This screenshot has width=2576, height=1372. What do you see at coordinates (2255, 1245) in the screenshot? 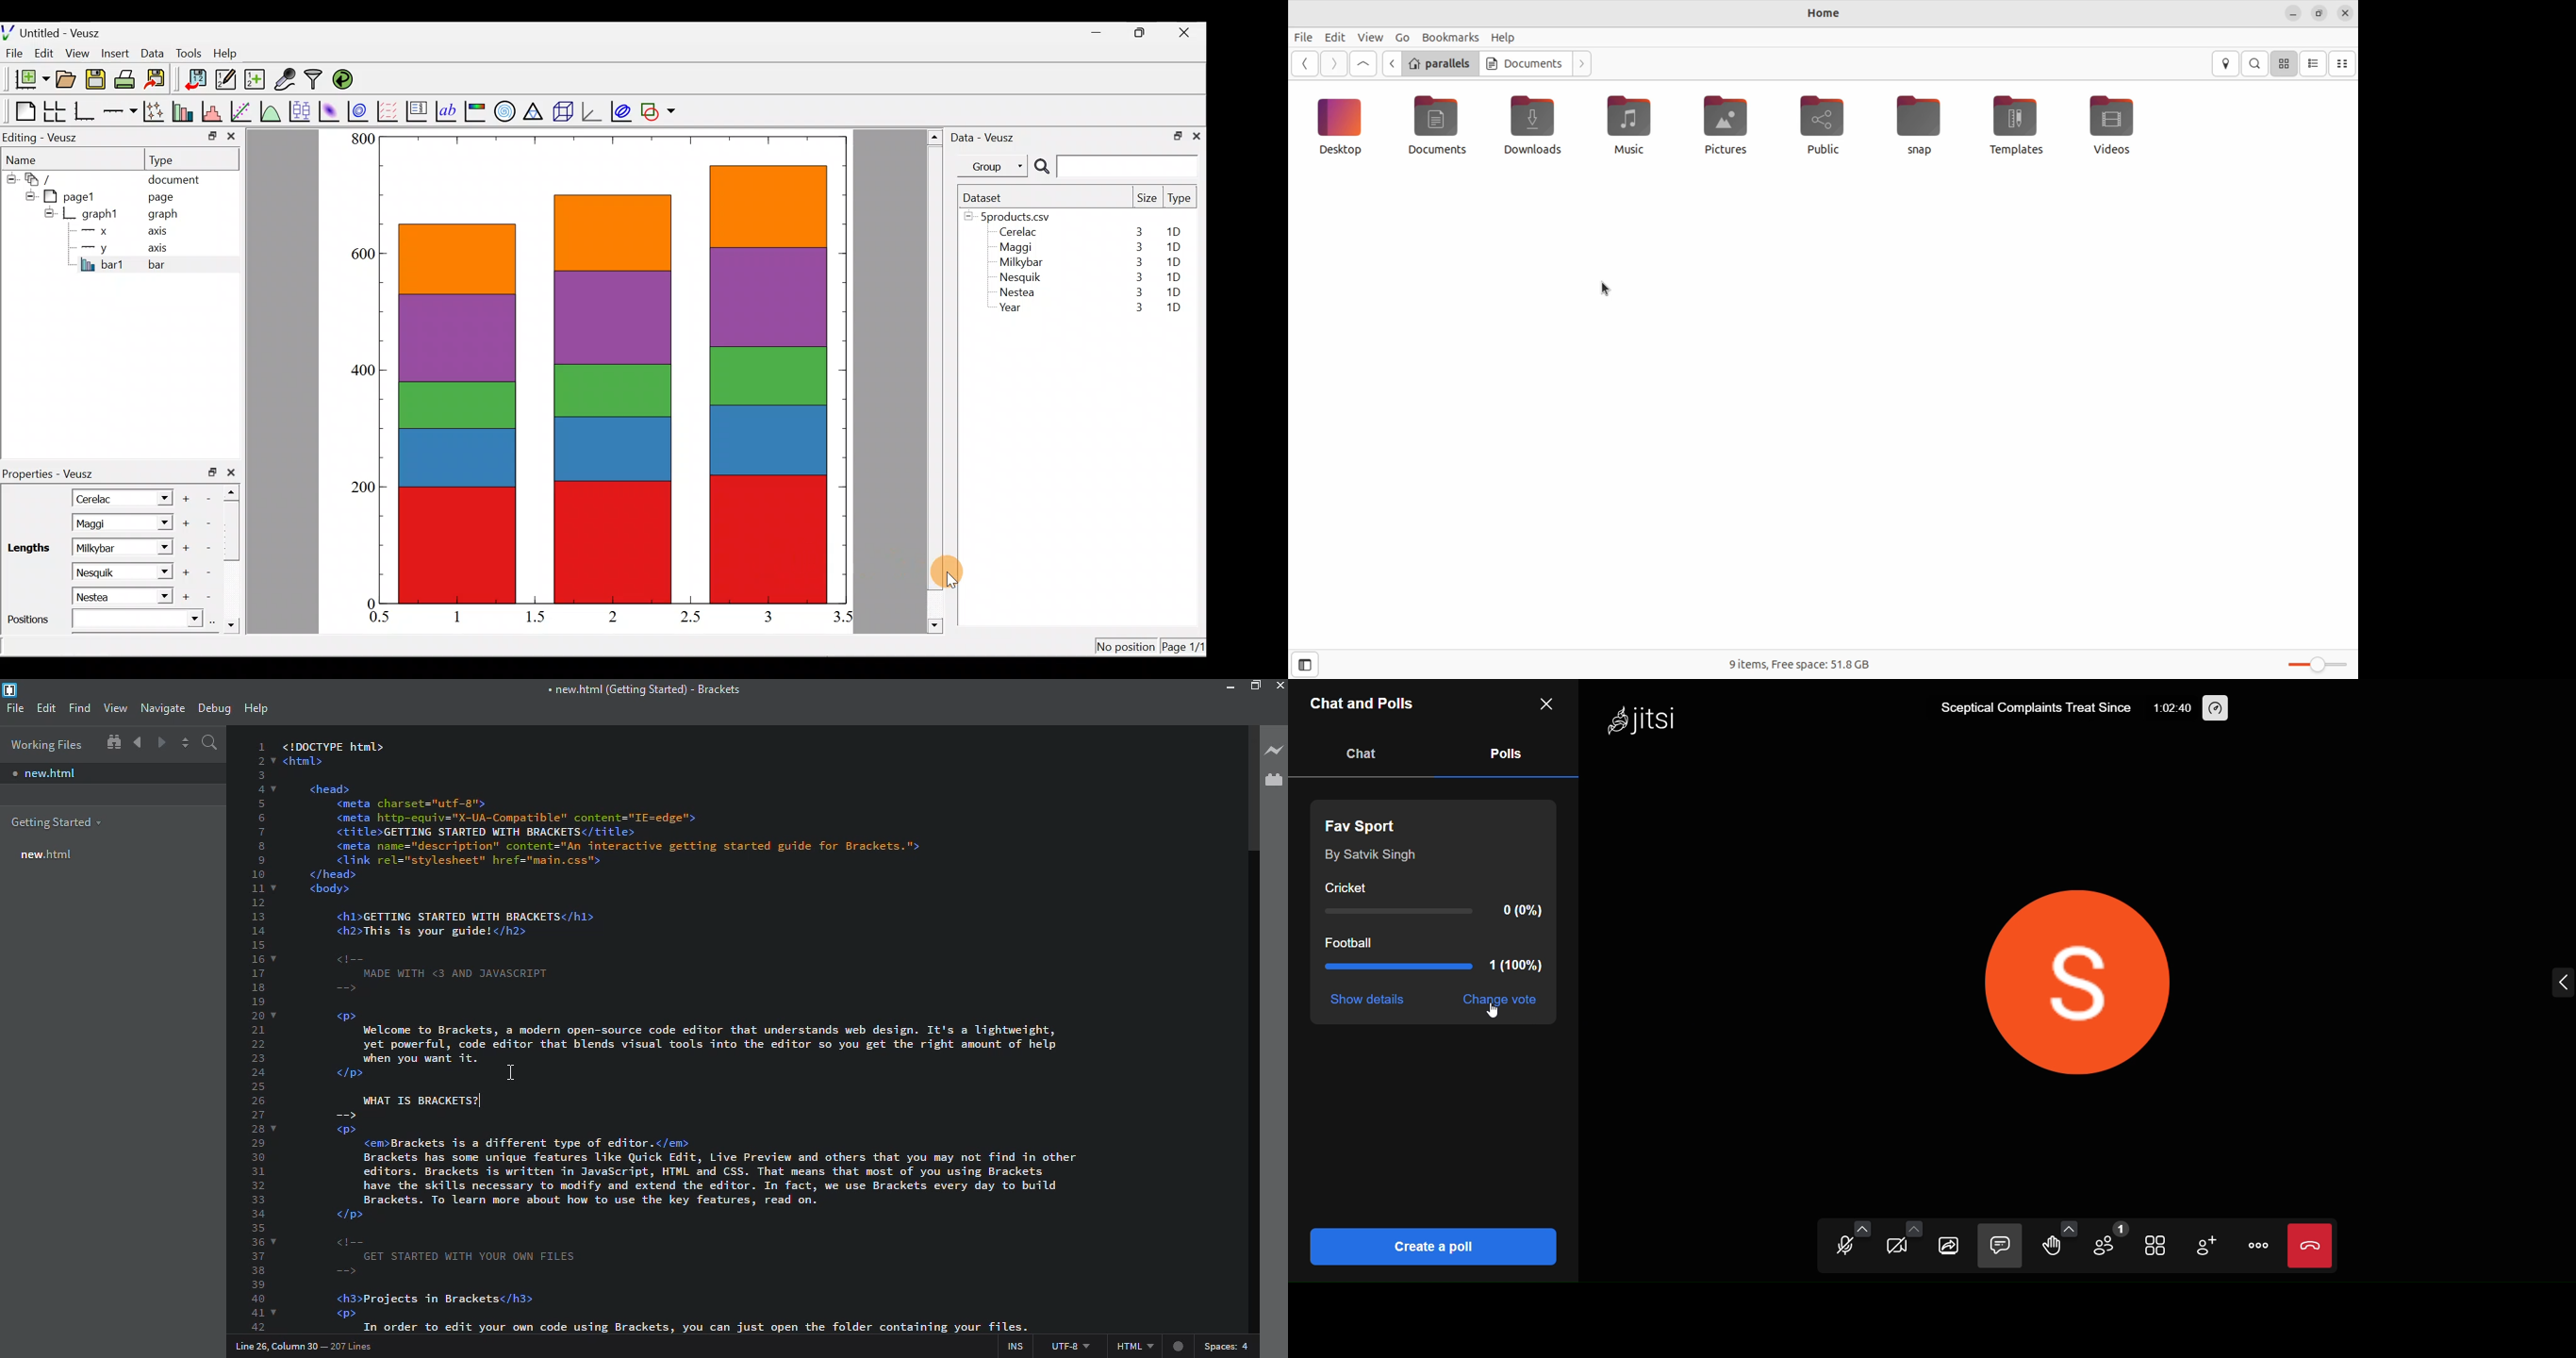
I see `more` at bounding box center [2255, 1245].